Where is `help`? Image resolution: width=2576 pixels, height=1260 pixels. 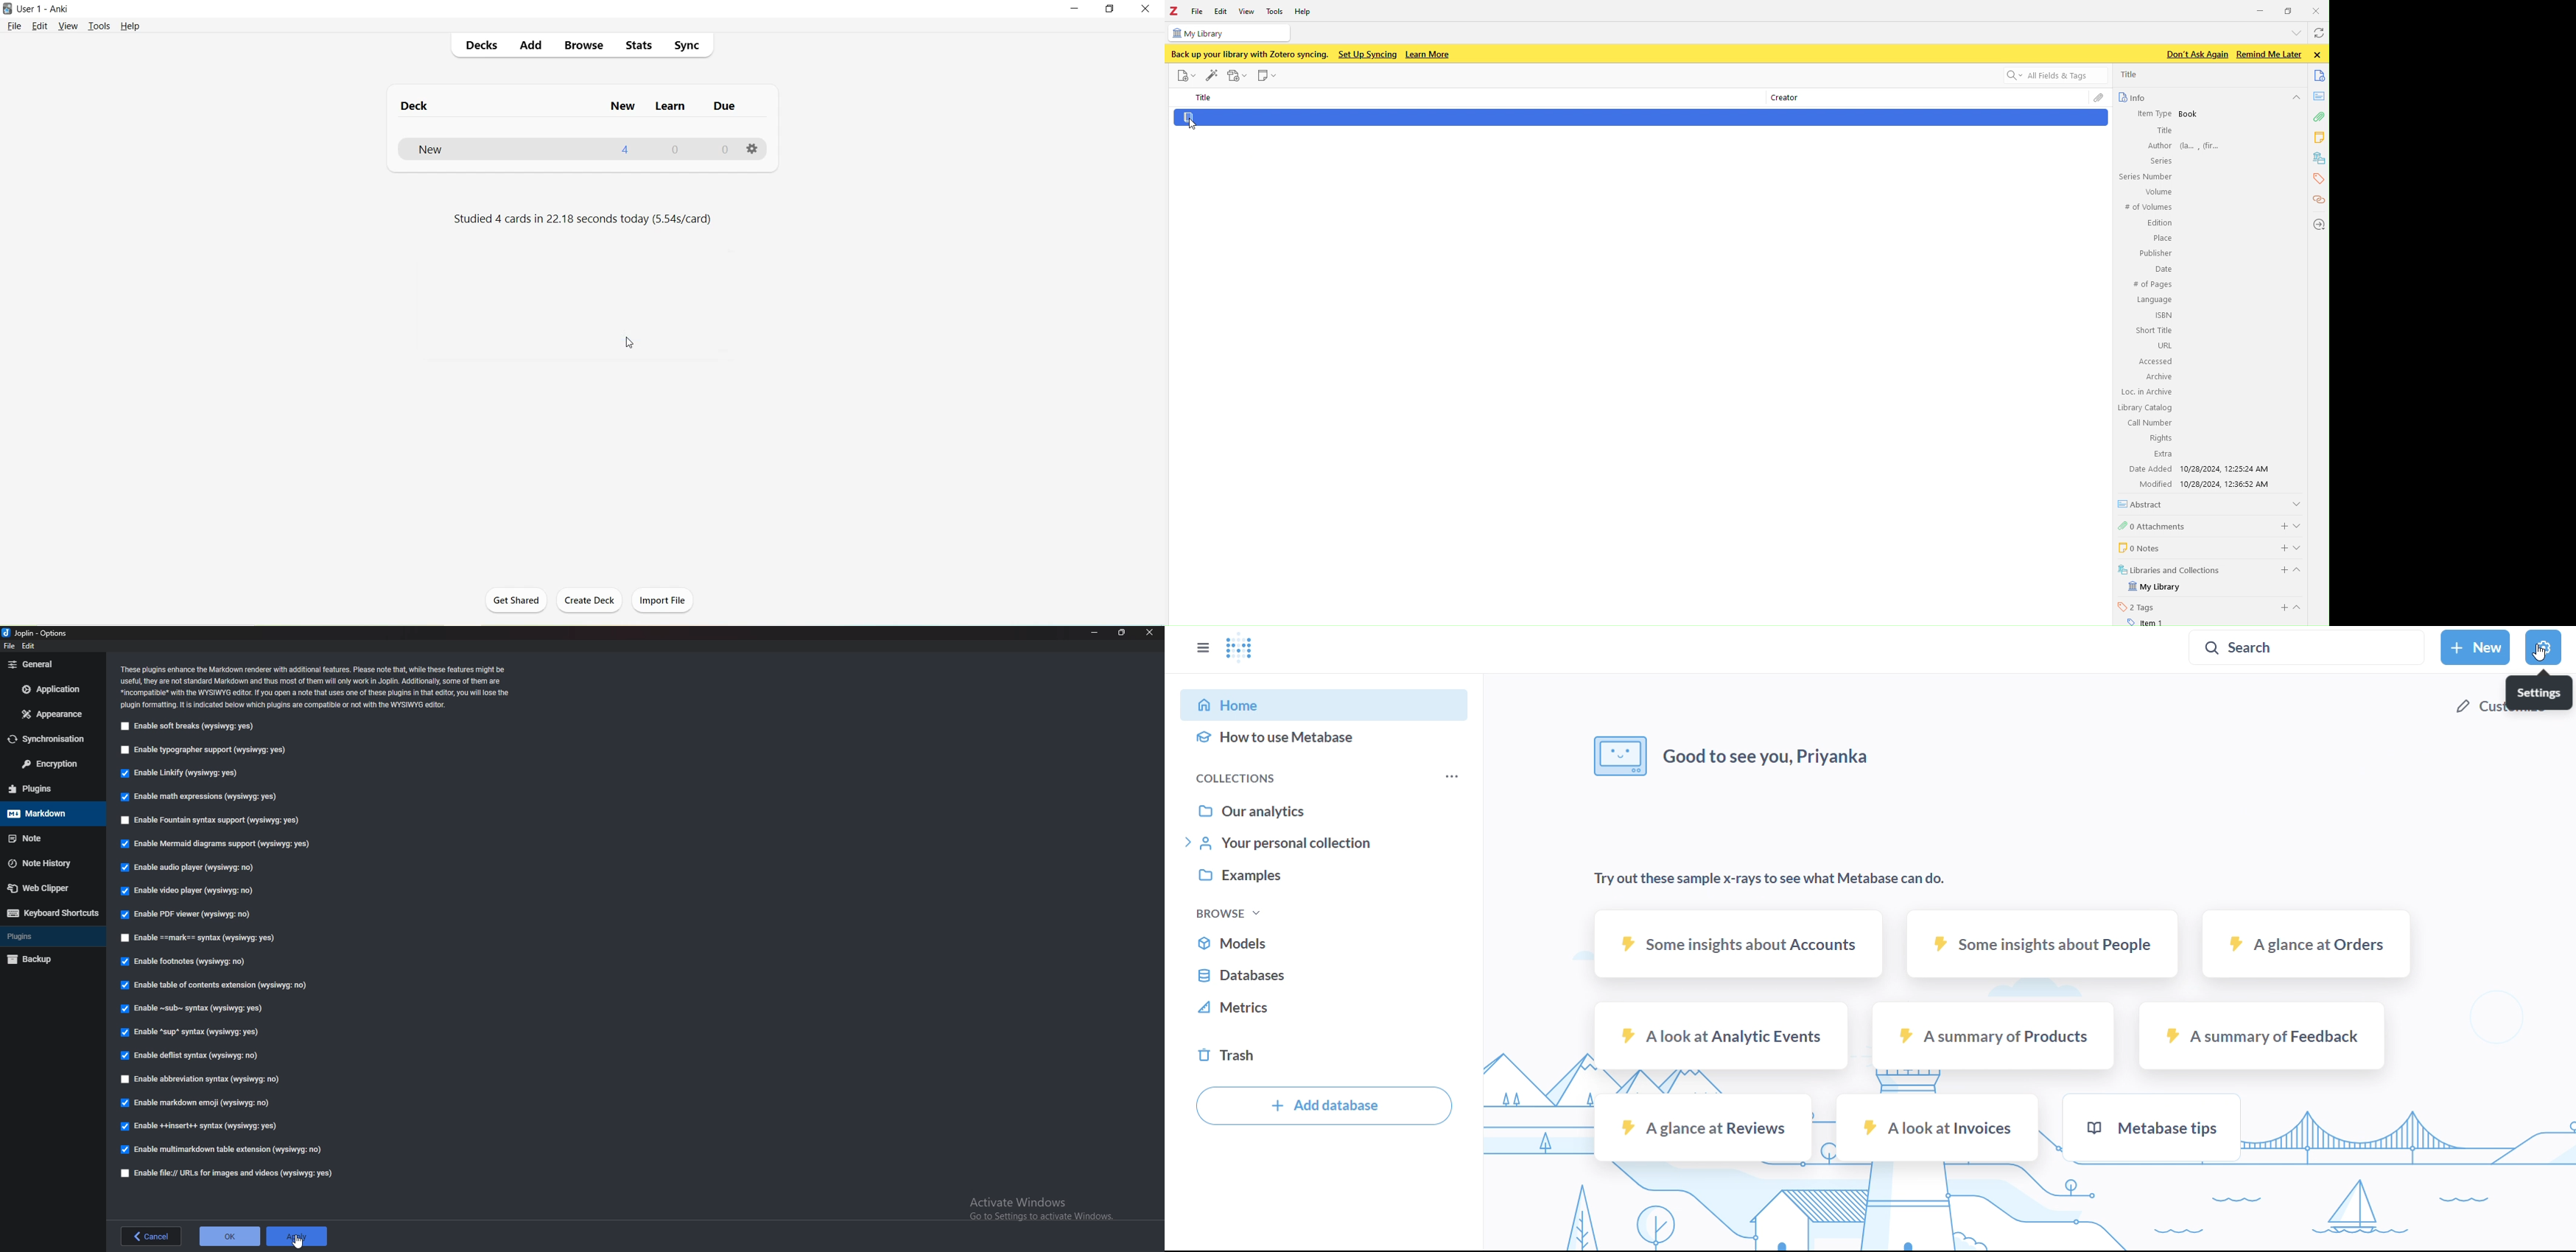
help is located at coordinates (1304, 12).